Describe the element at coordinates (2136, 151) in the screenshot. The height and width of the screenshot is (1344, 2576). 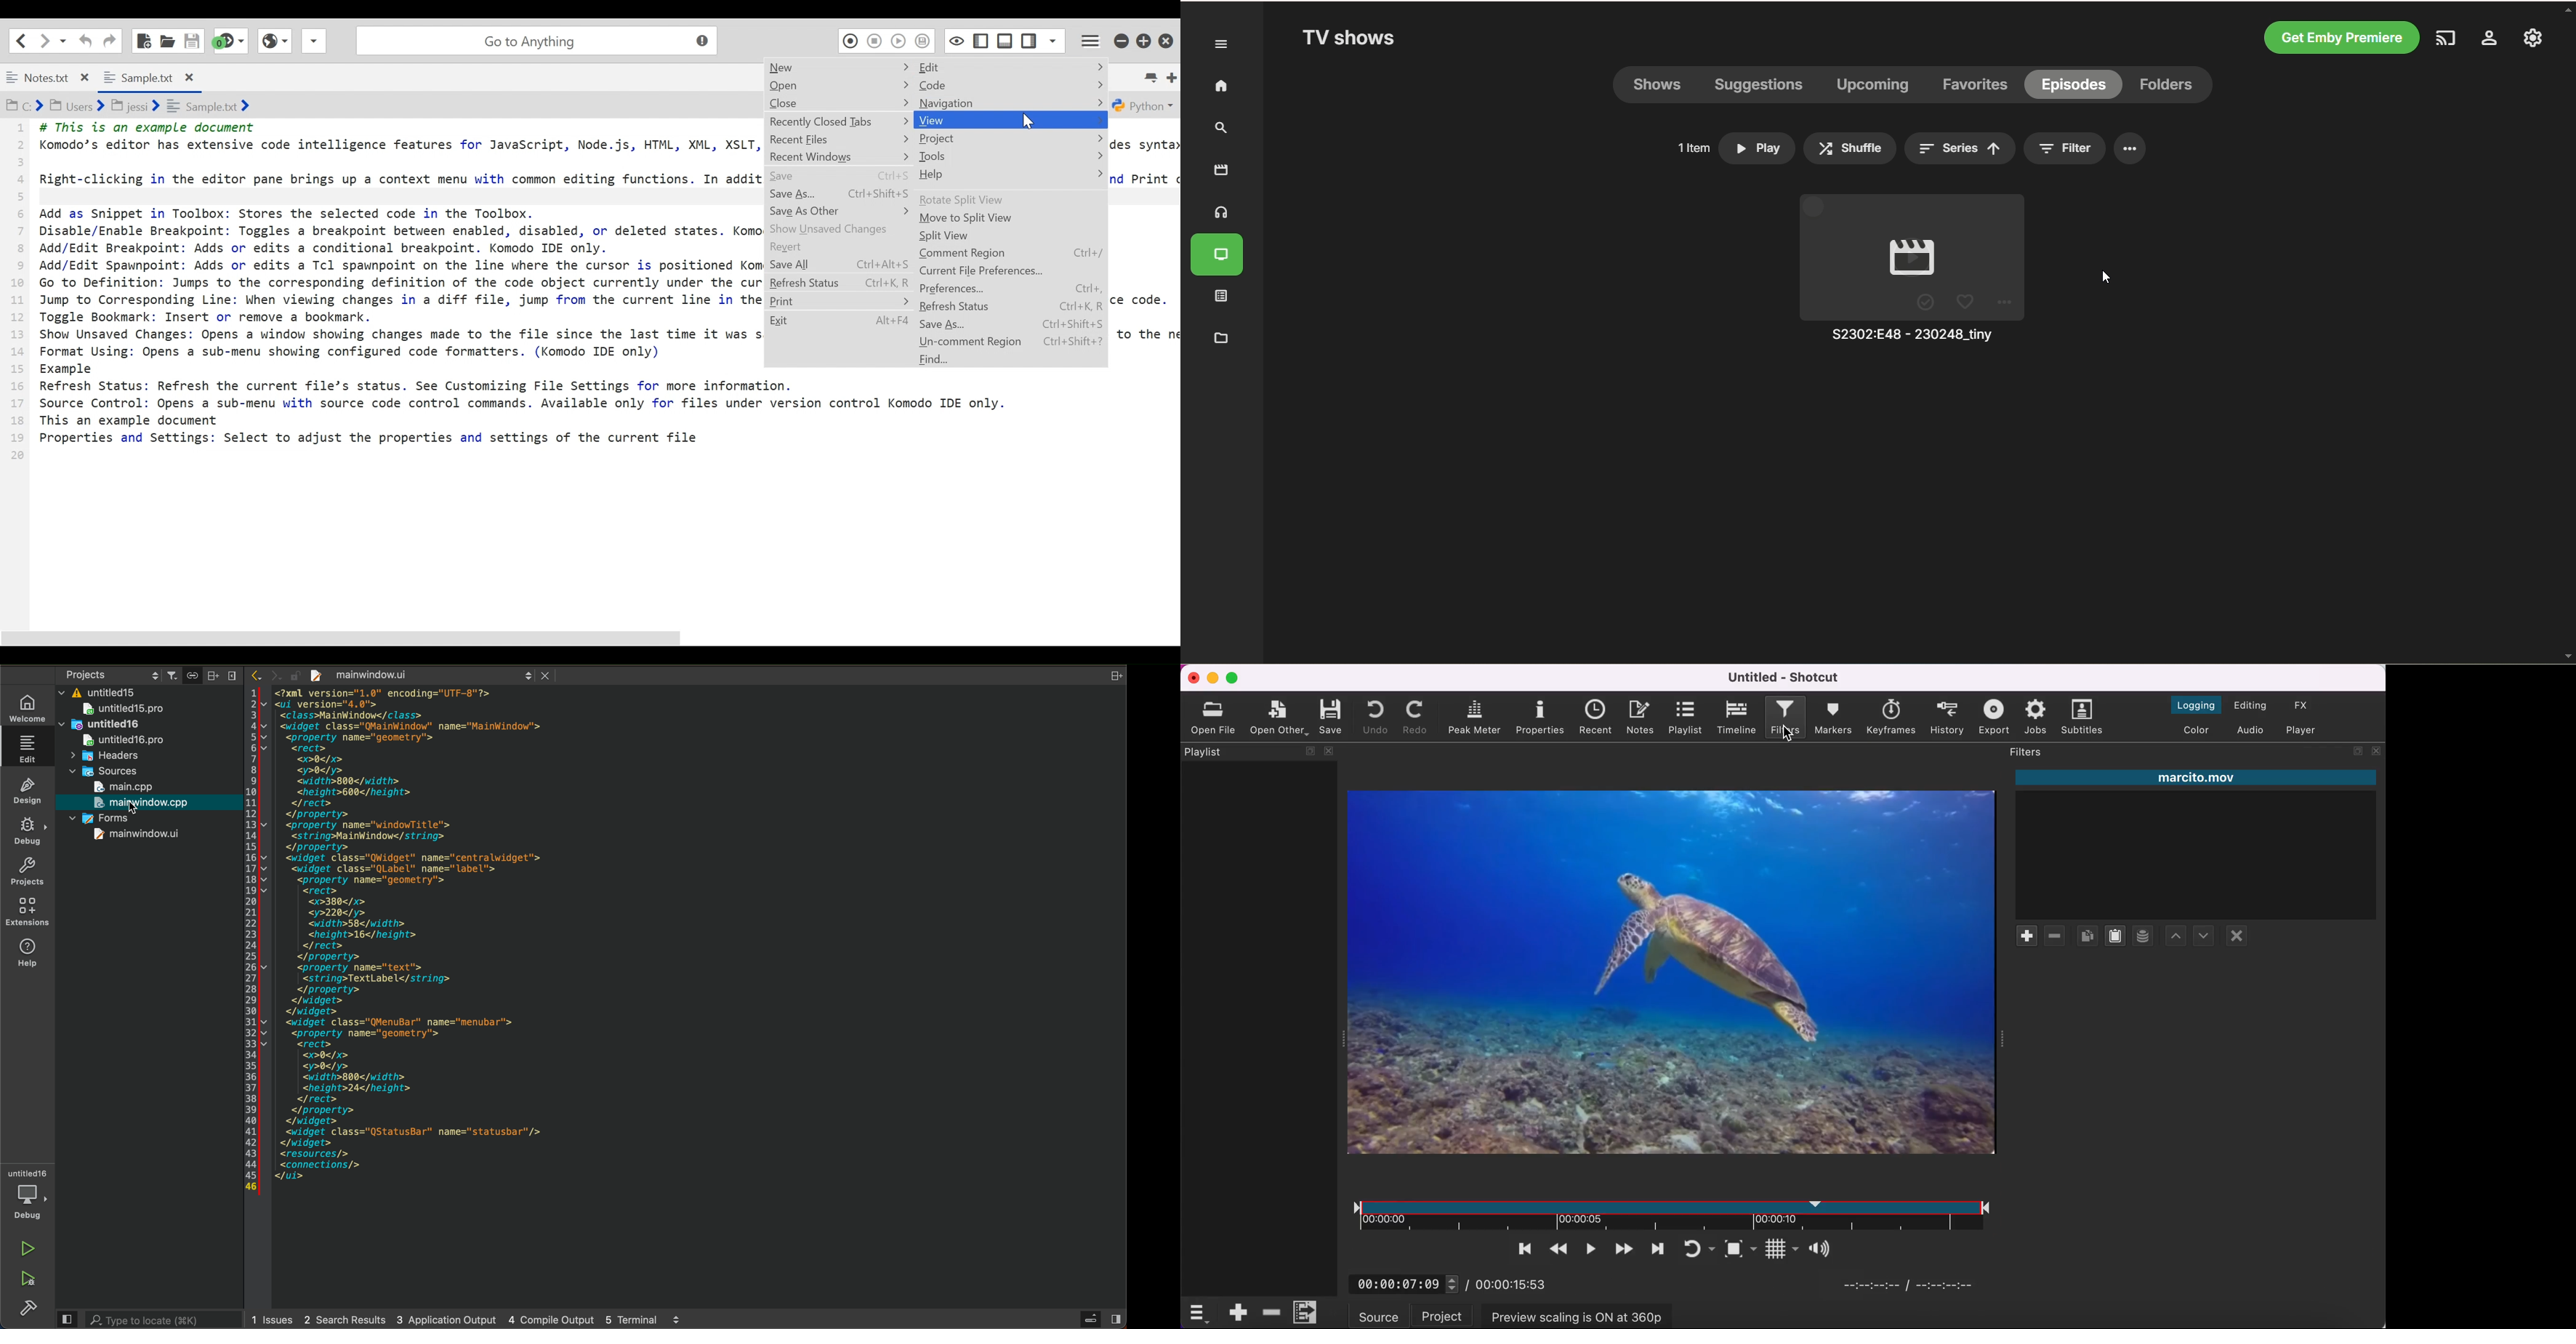
I see `options` at that location.